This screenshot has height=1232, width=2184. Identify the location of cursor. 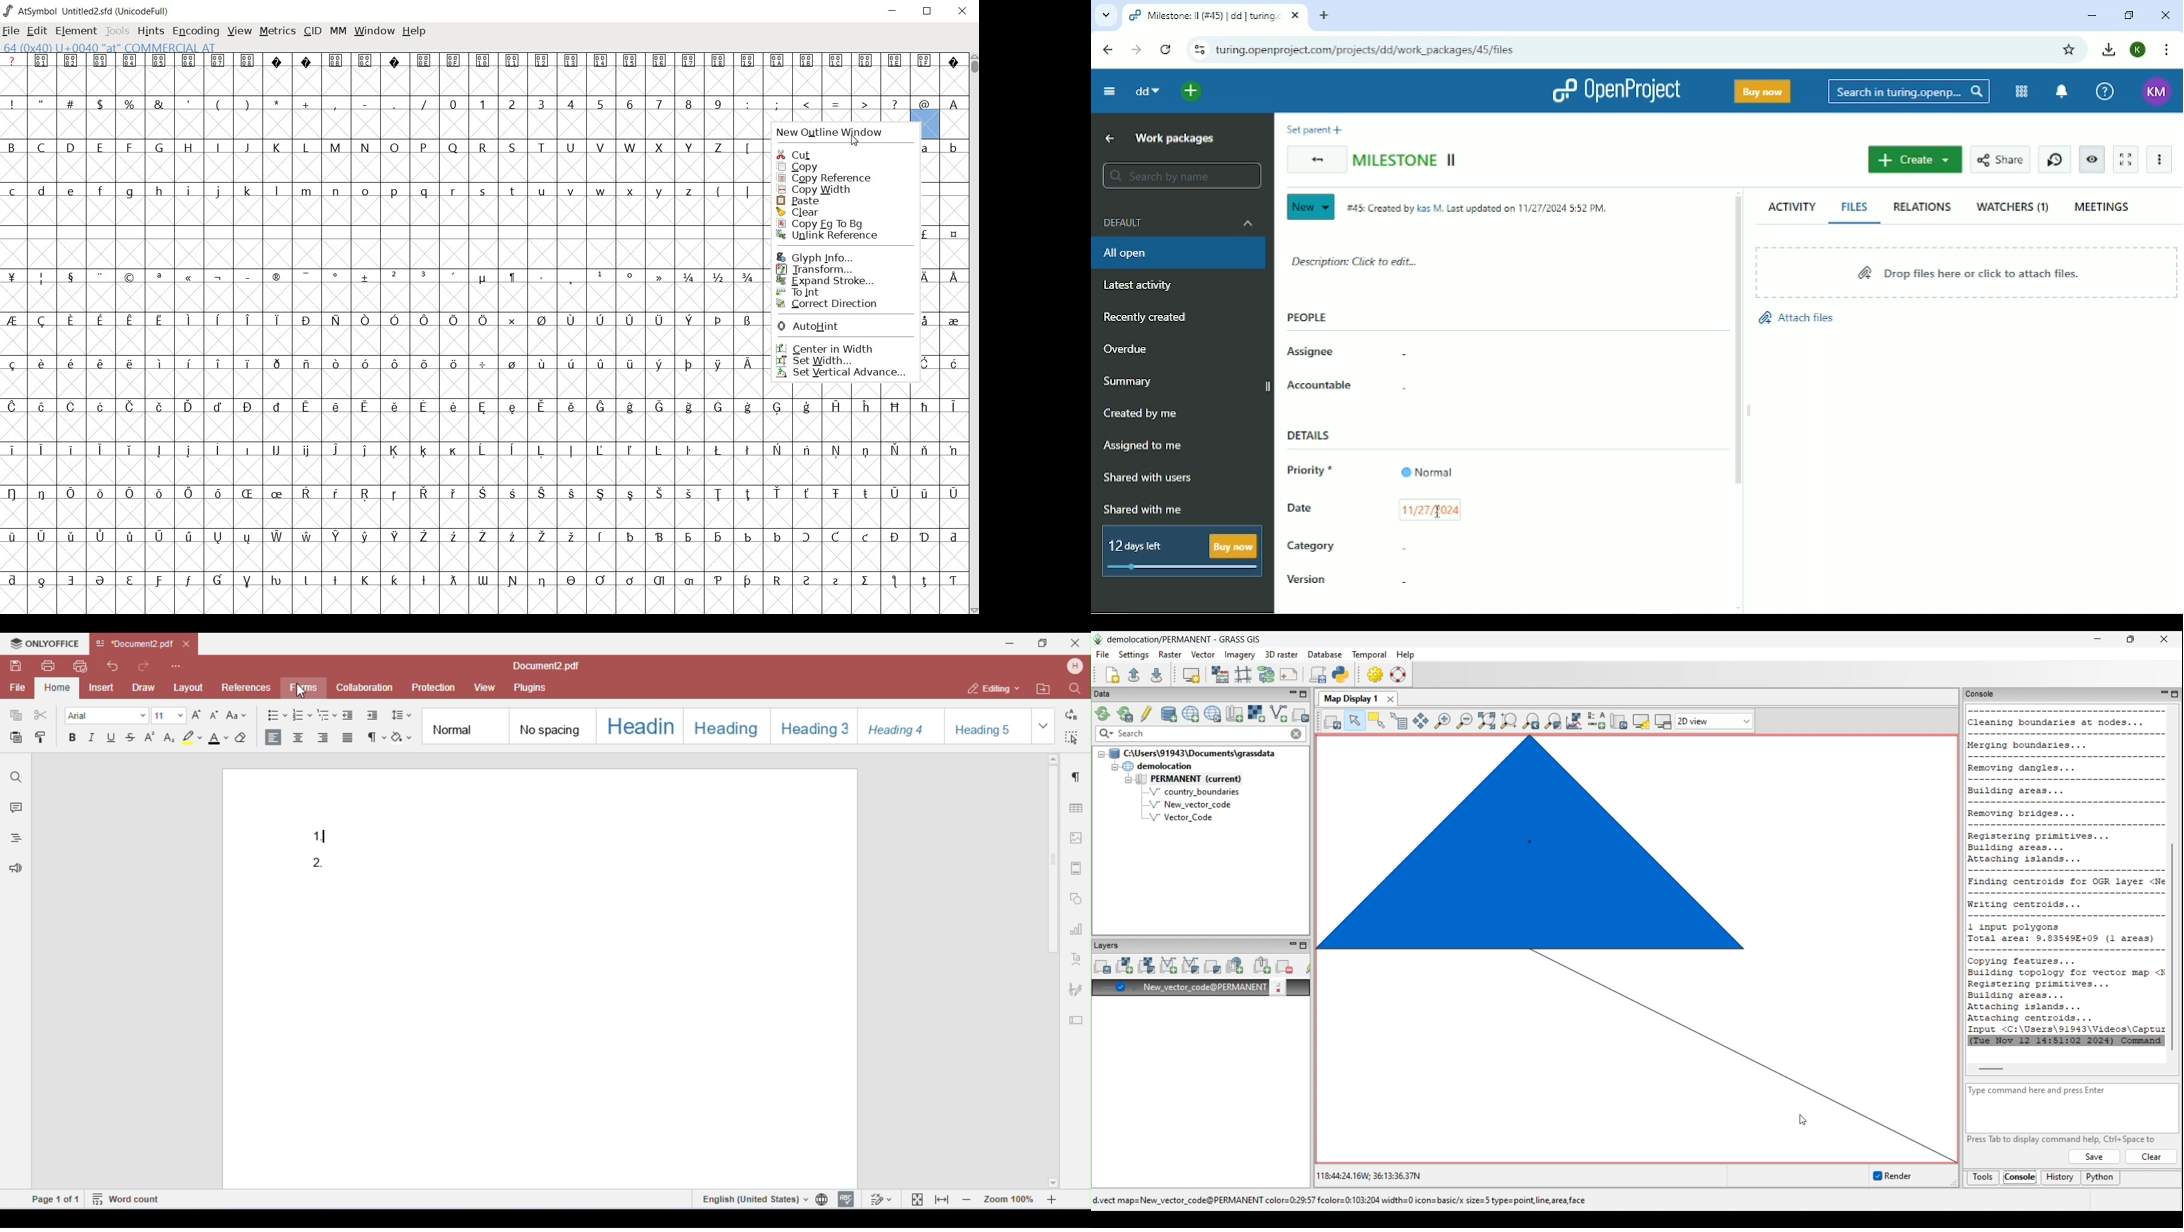
(855, 141).